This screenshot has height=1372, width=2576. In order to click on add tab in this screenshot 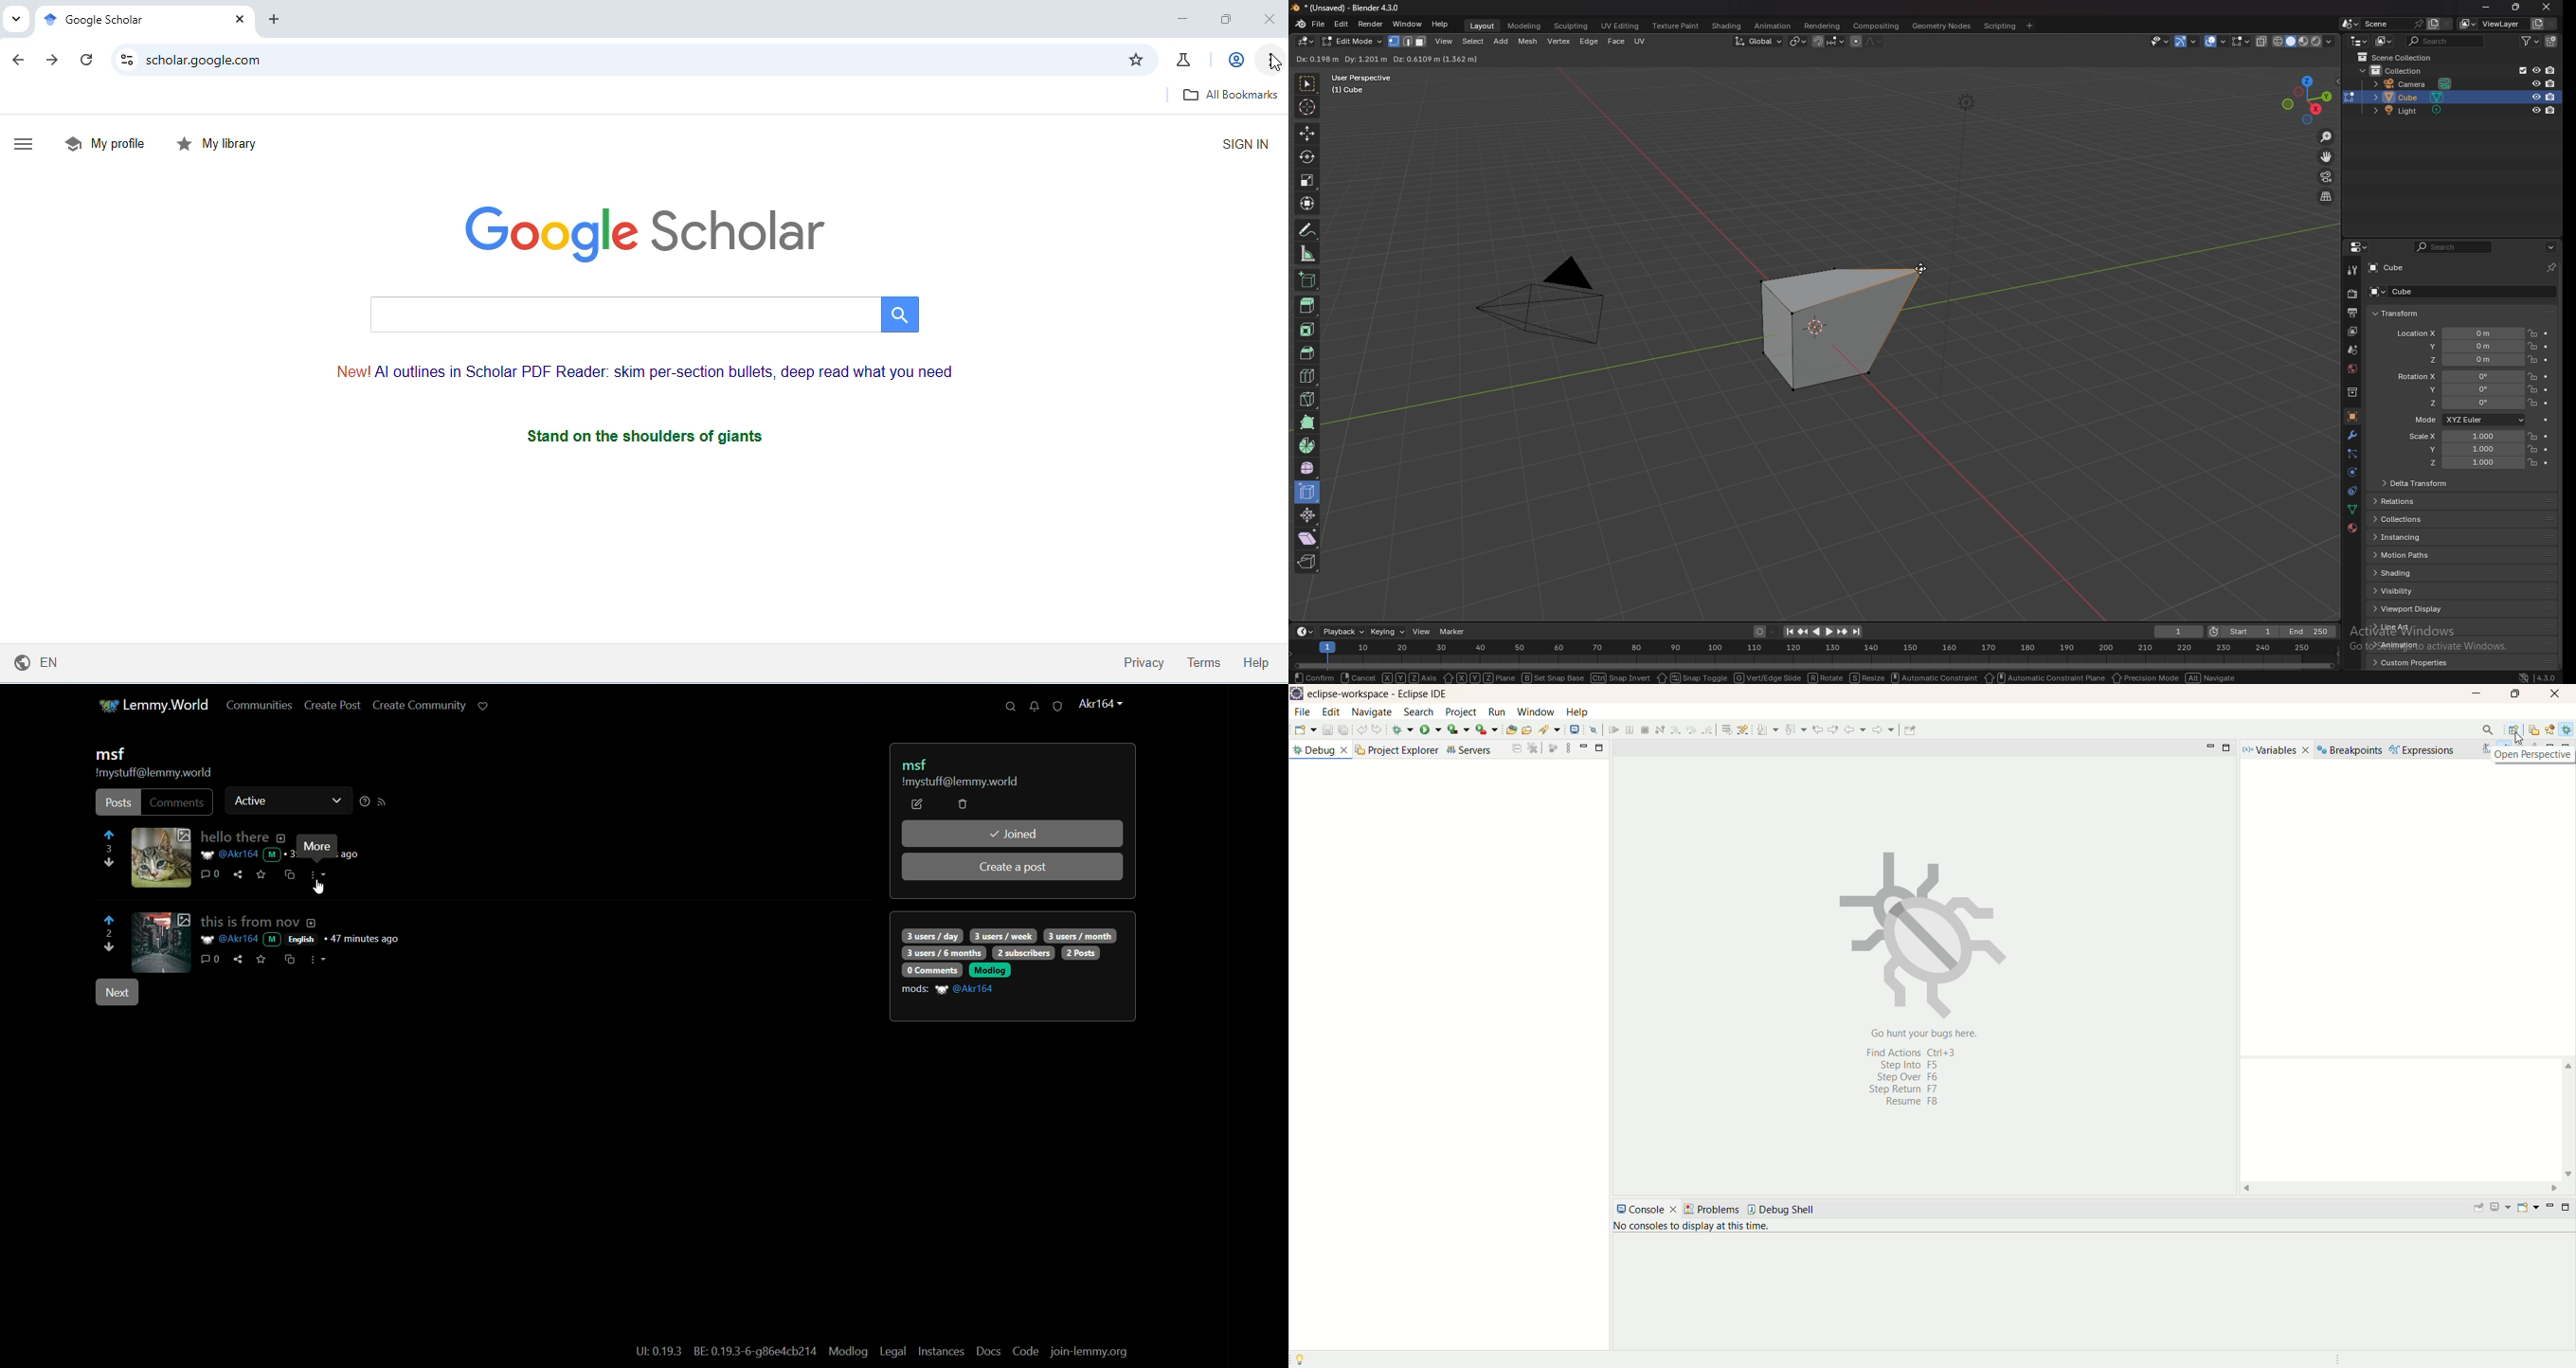, I will do `click(277, 21)`.